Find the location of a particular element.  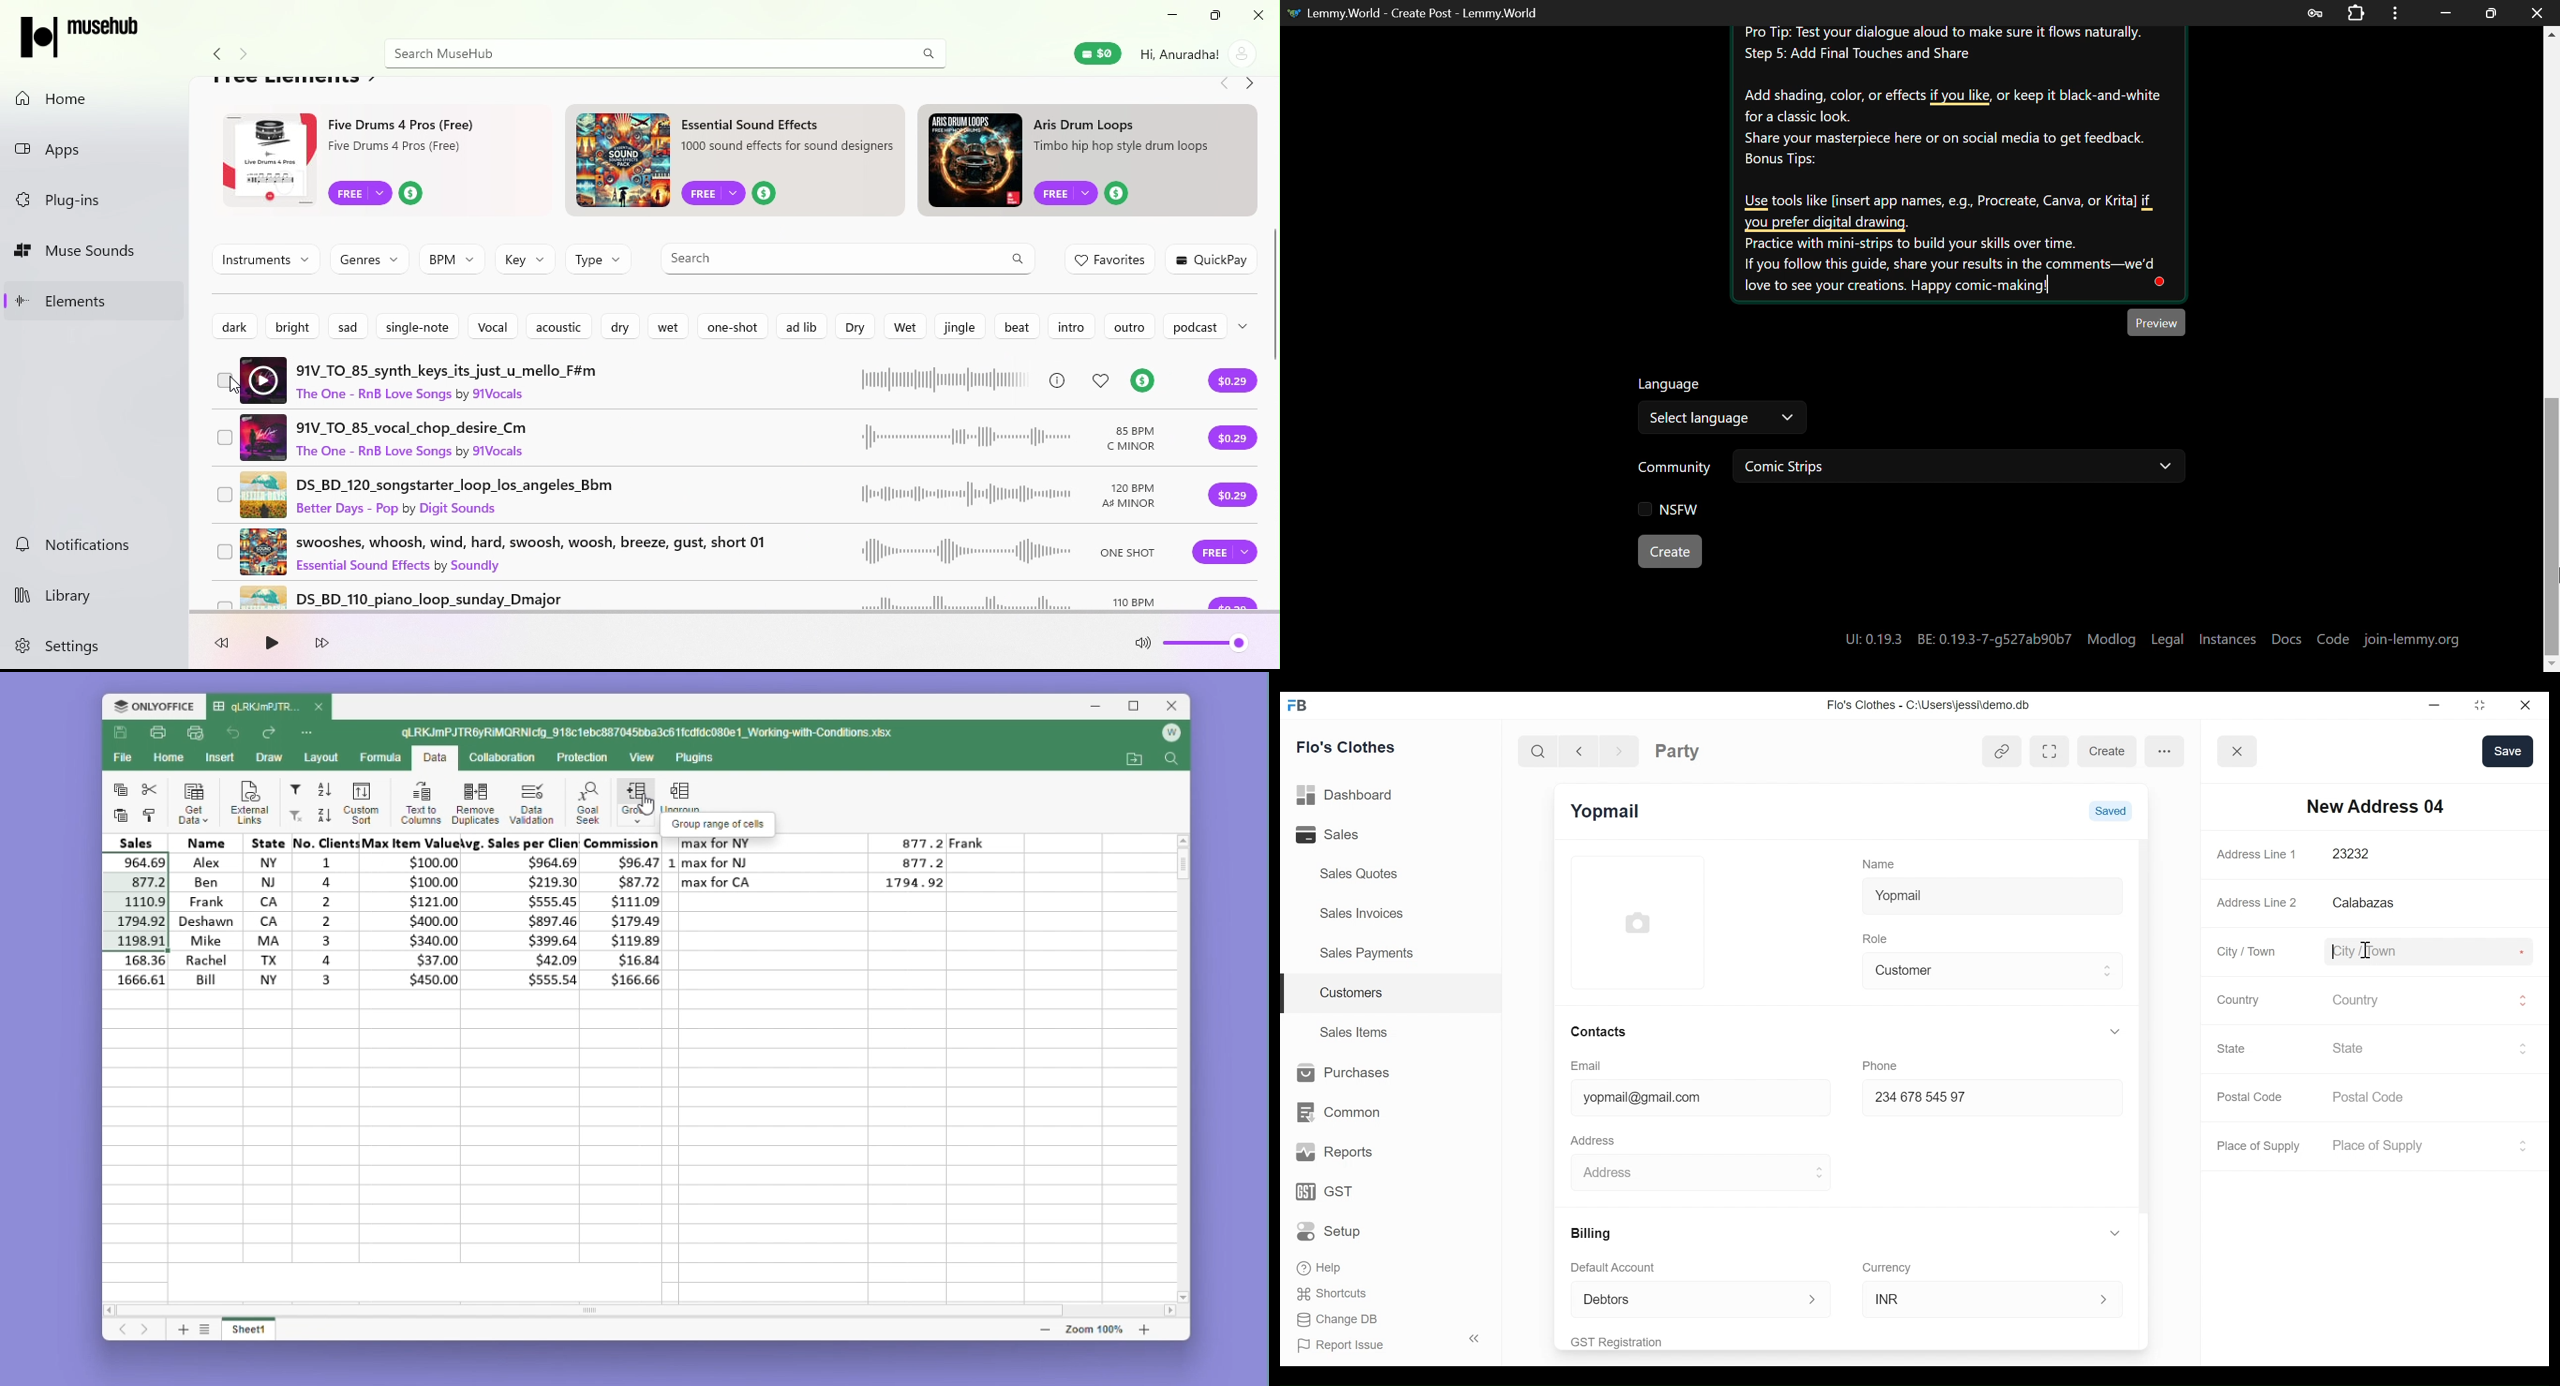

Close is located at coordinates (2524, 704).